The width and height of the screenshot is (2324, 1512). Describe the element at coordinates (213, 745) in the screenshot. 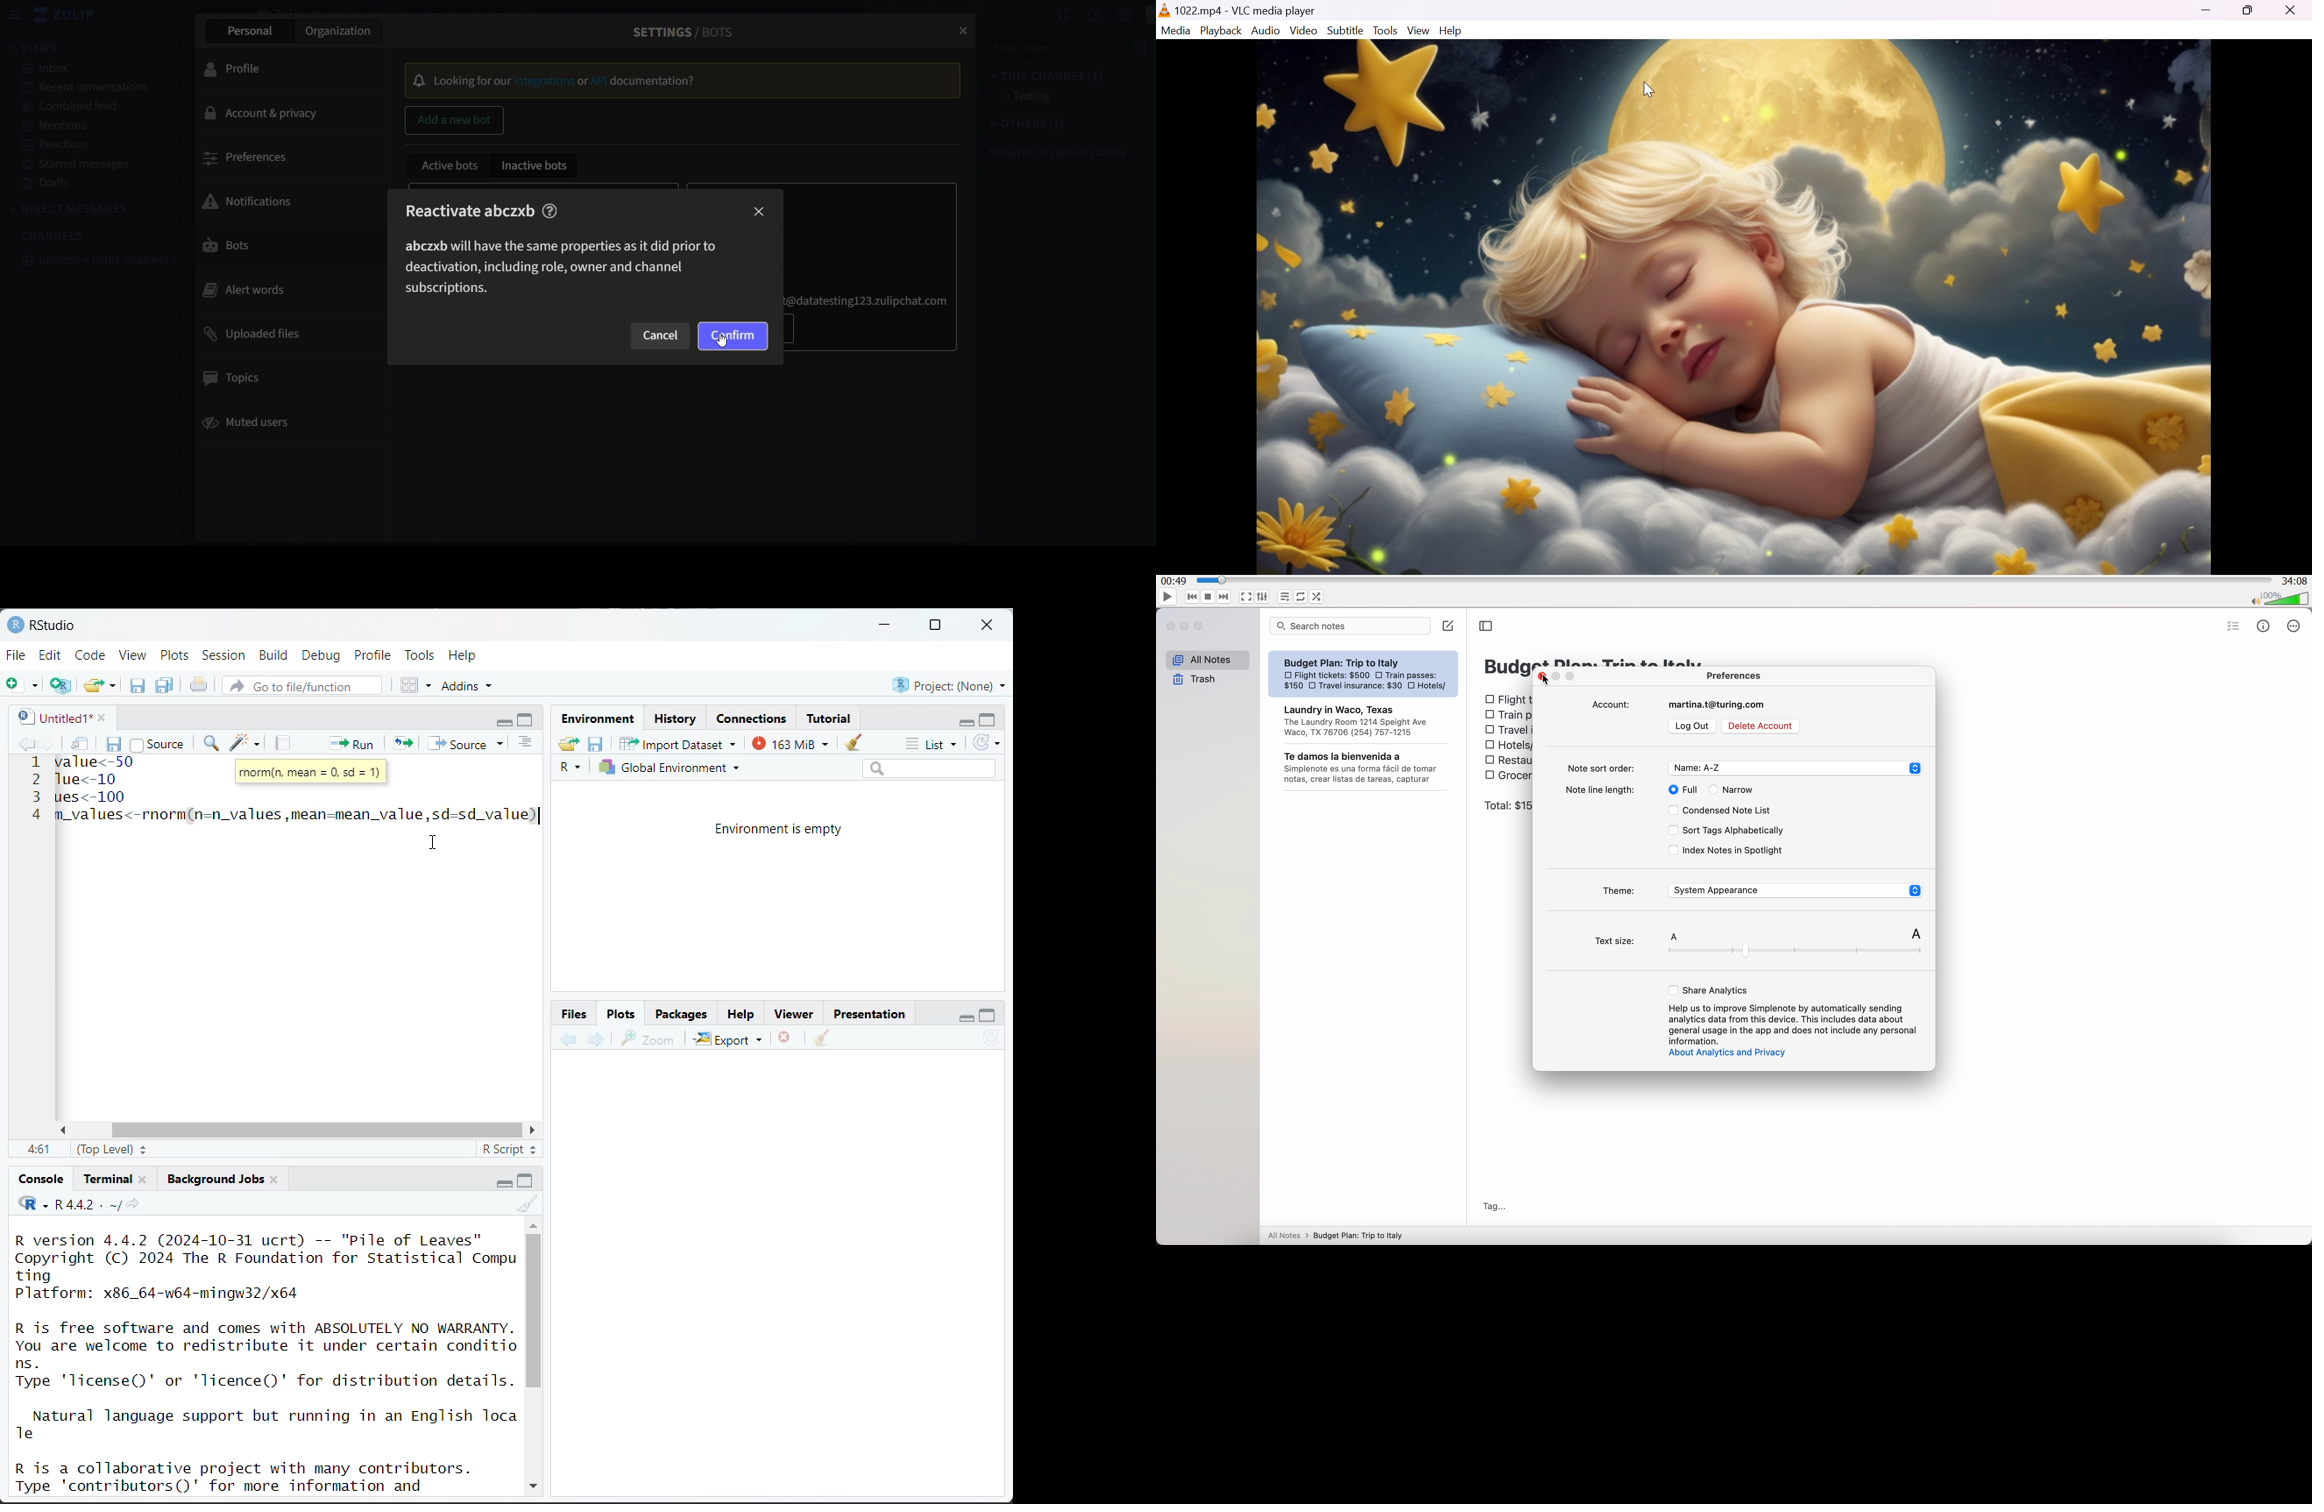

I see `find/replace` at that location.